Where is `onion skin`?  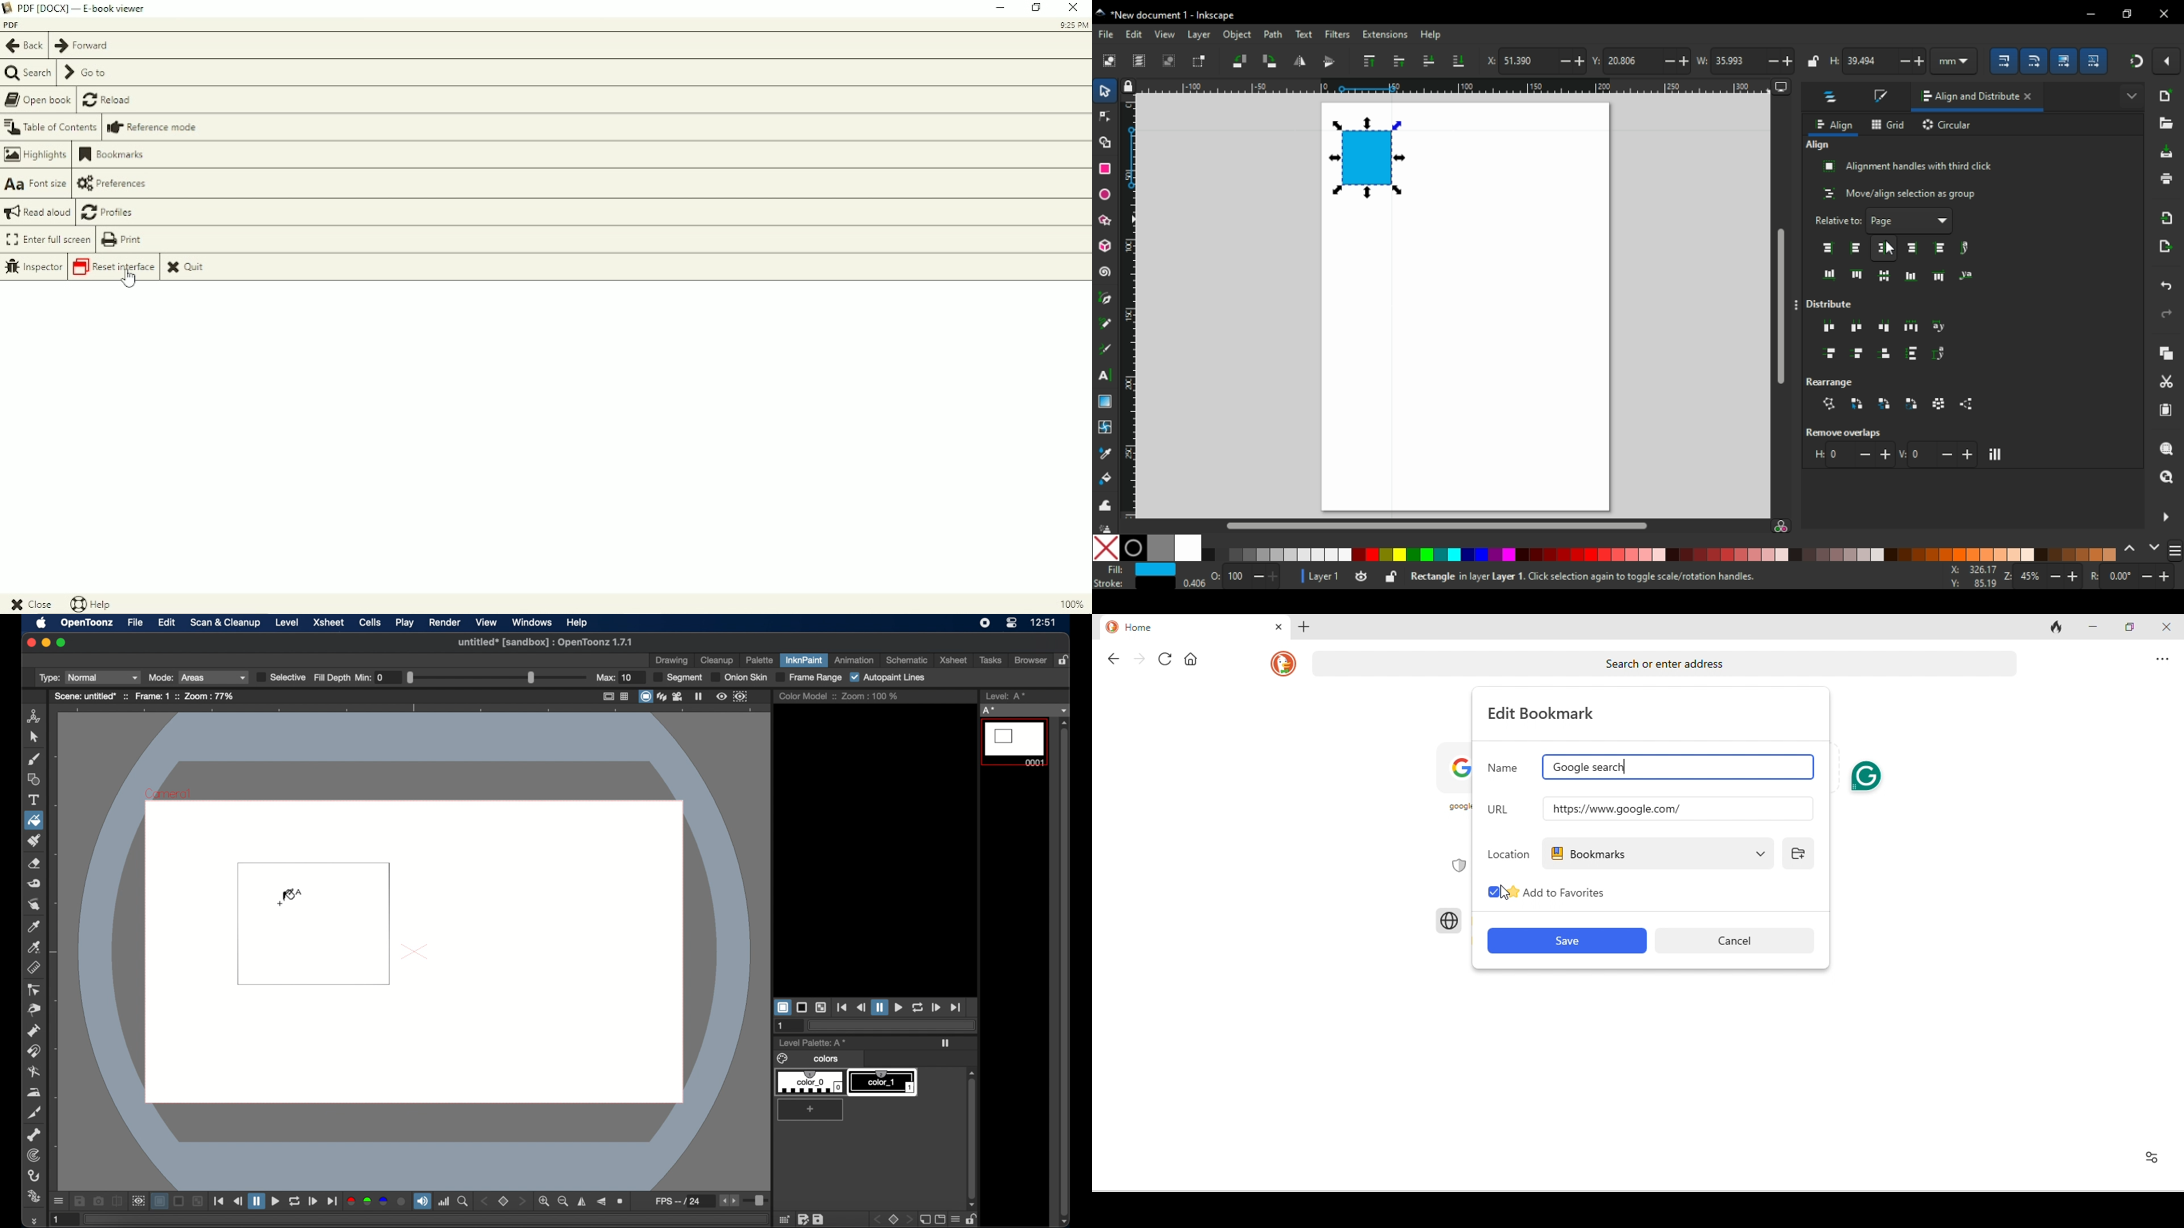 onion skin is located at coordinates (738, 677).